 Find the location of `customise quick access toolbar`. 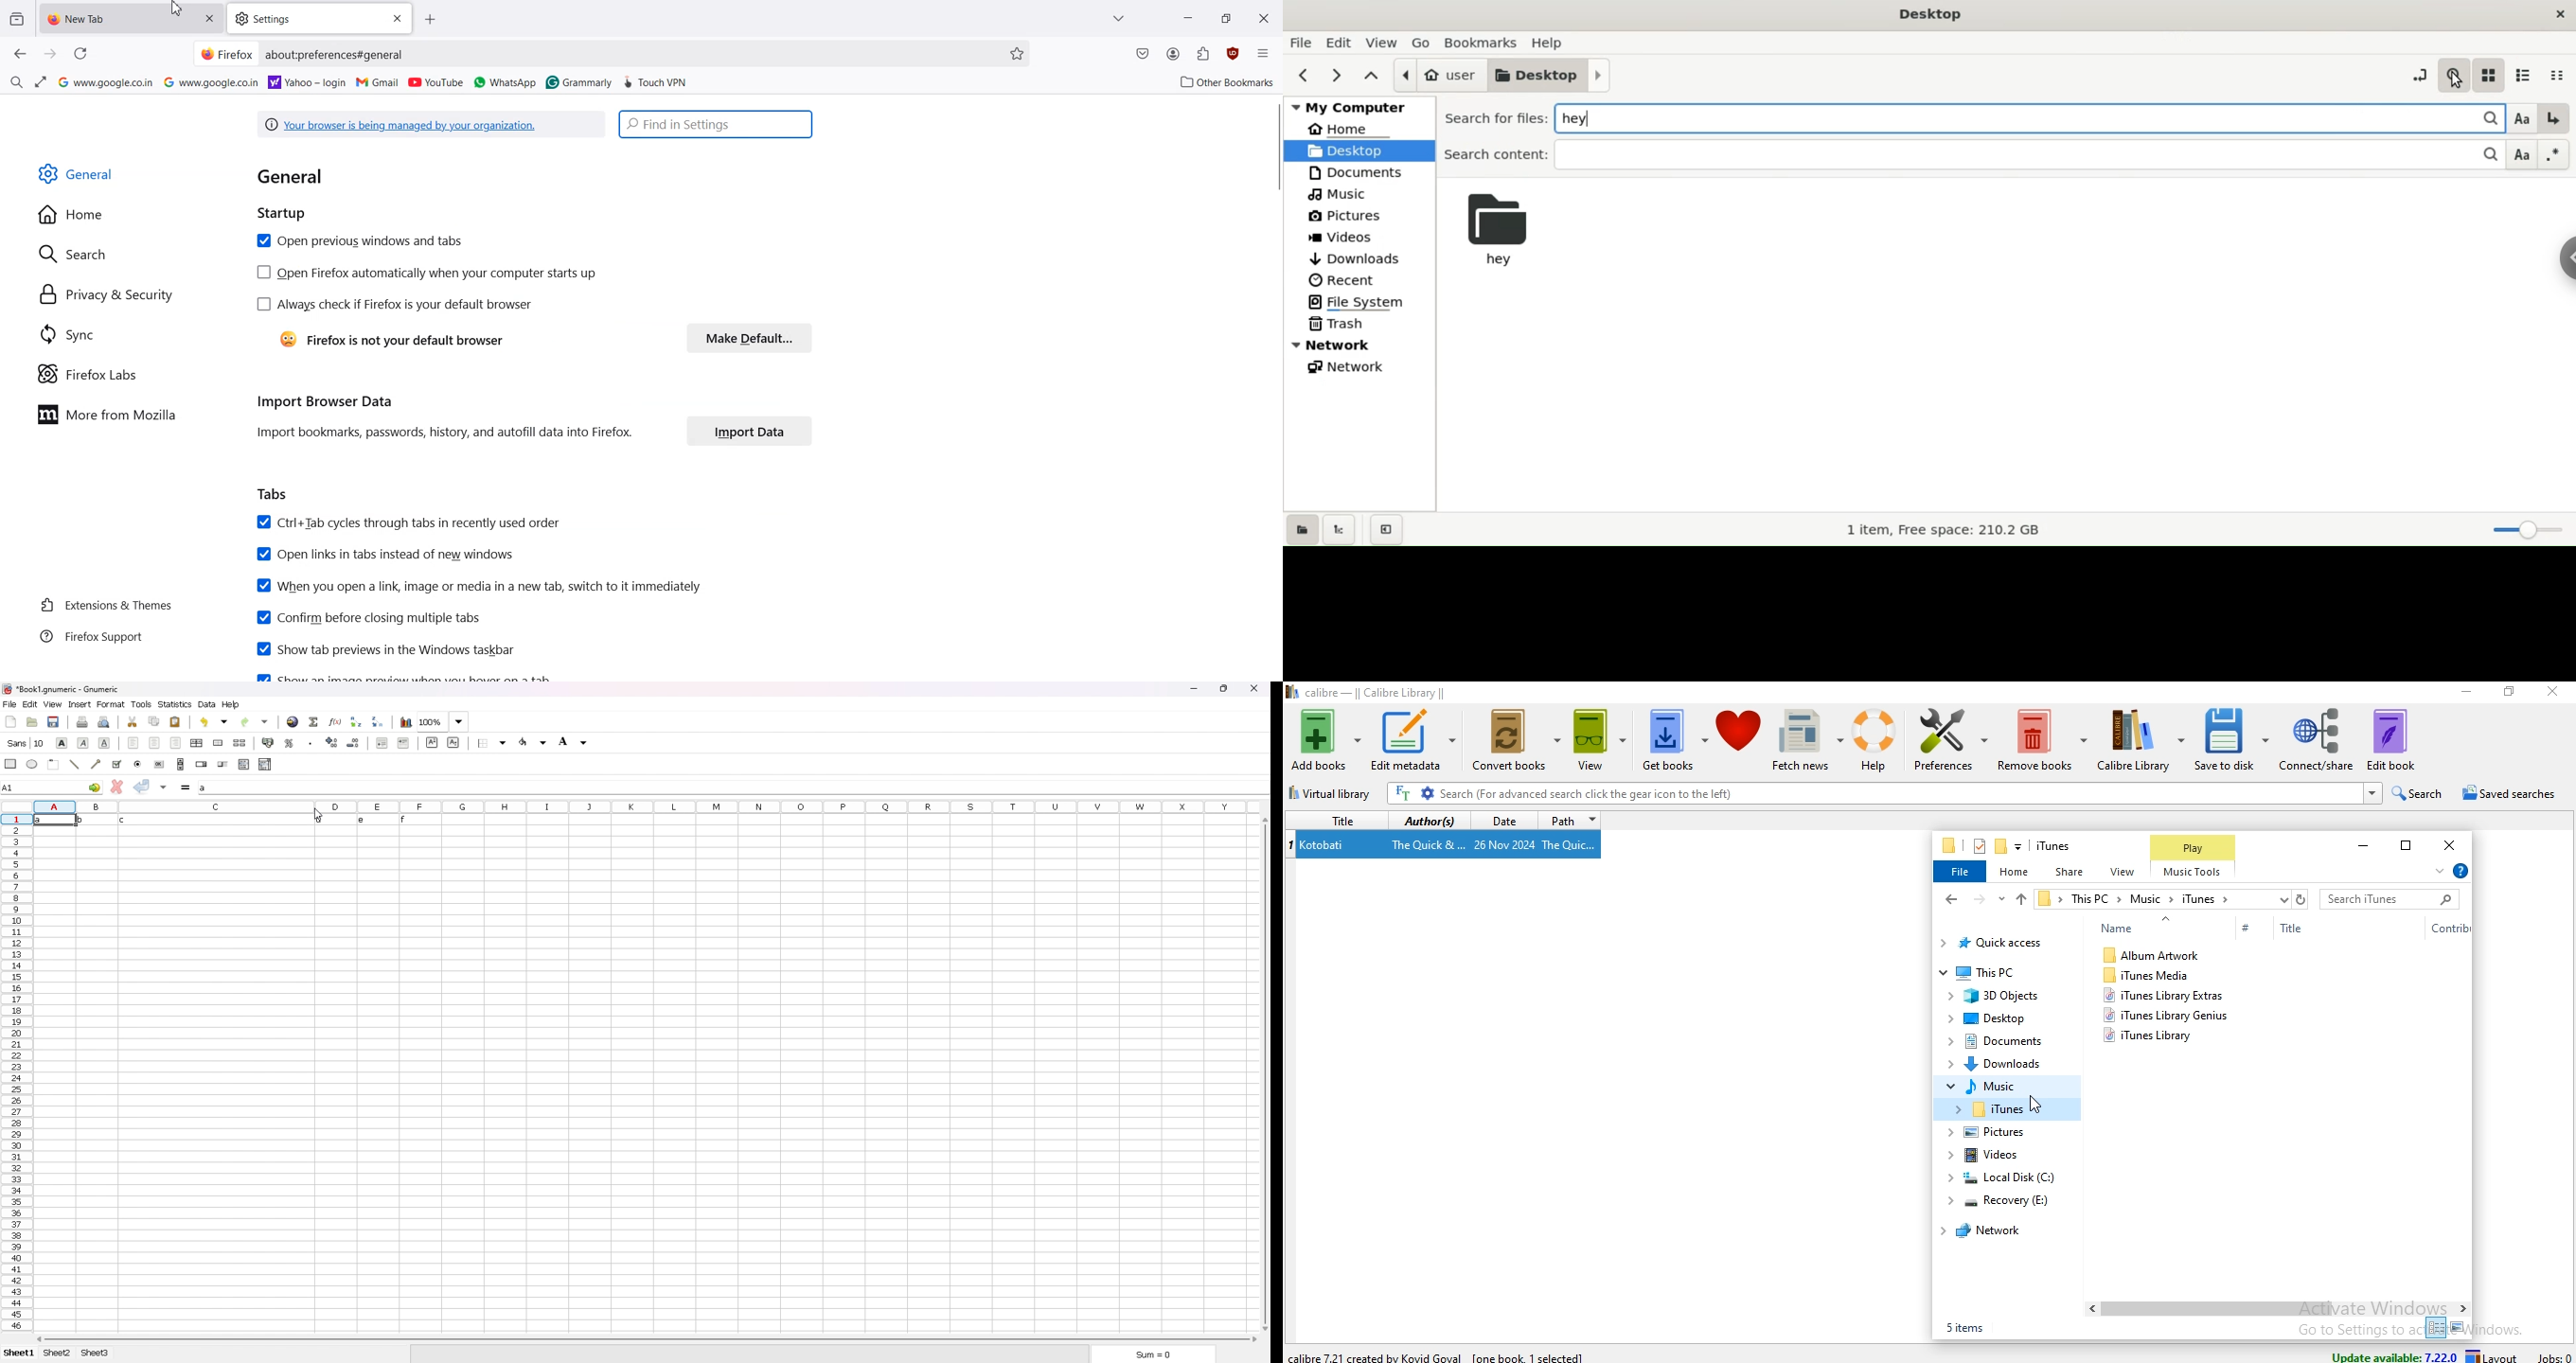

customise quick access toolbar is located at coordinates (2019, 846).